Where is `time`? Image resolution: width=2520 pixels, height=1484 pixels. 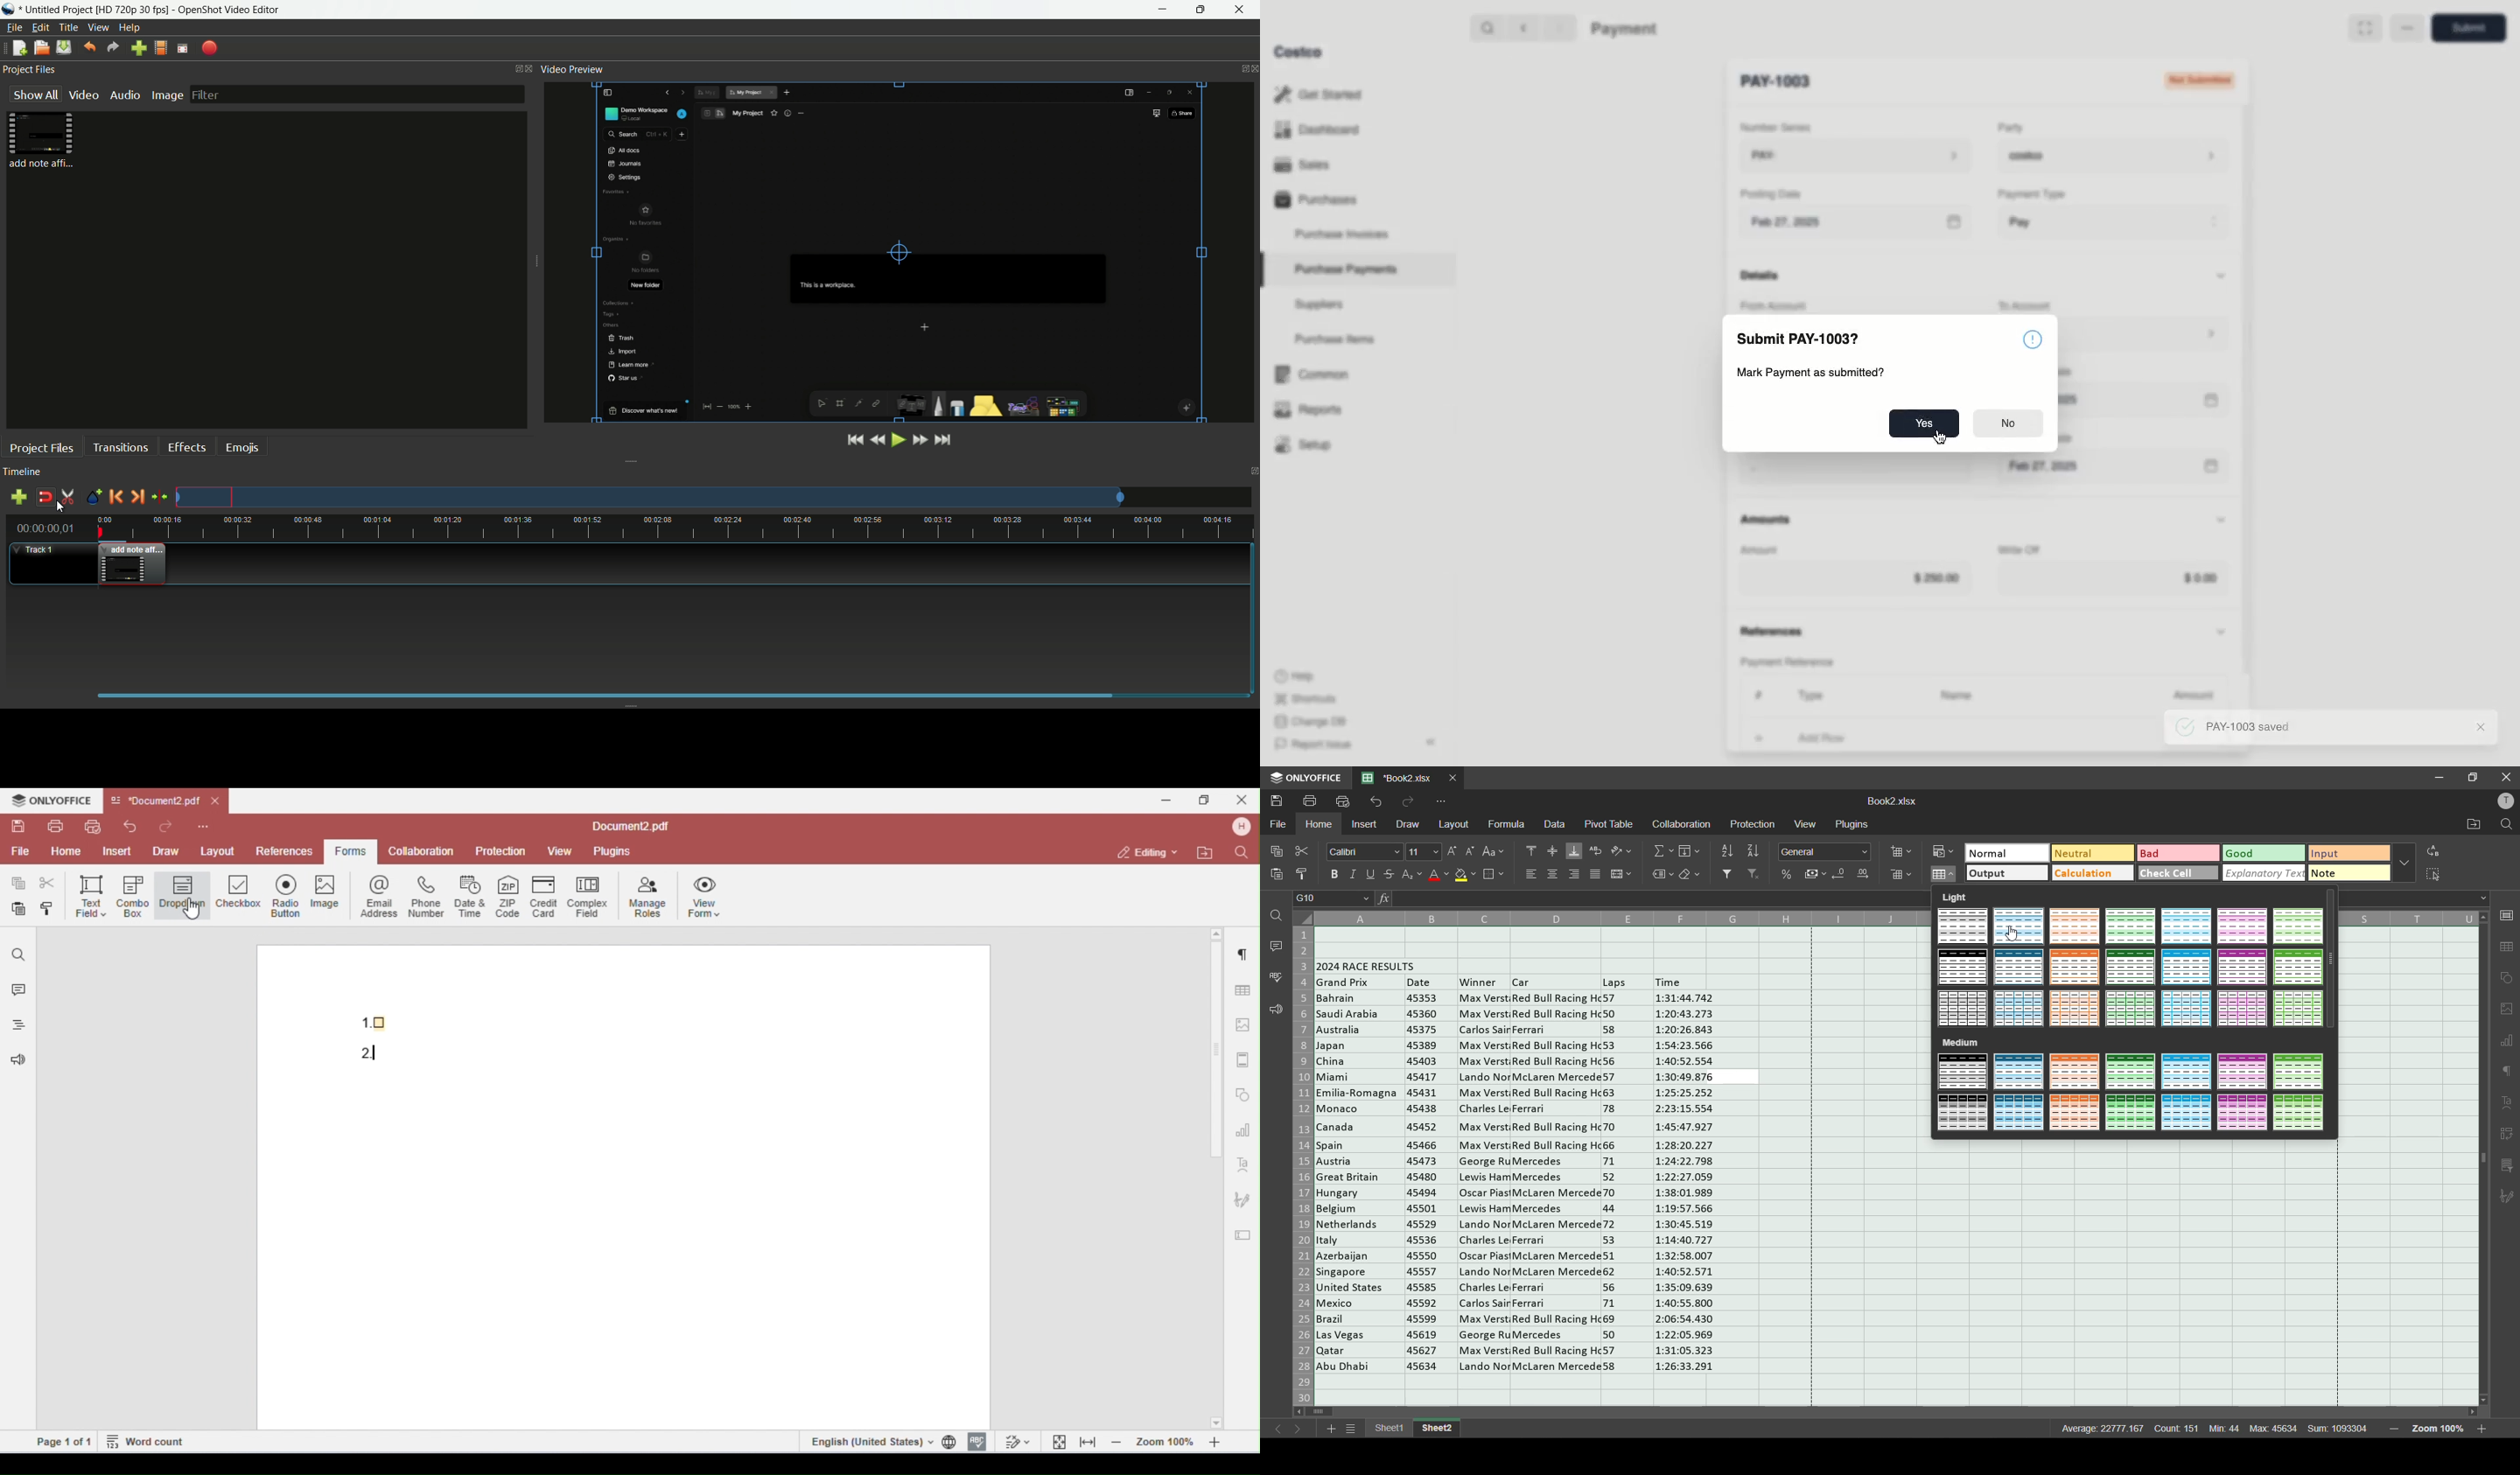 time is located at coordinates (675, 528).